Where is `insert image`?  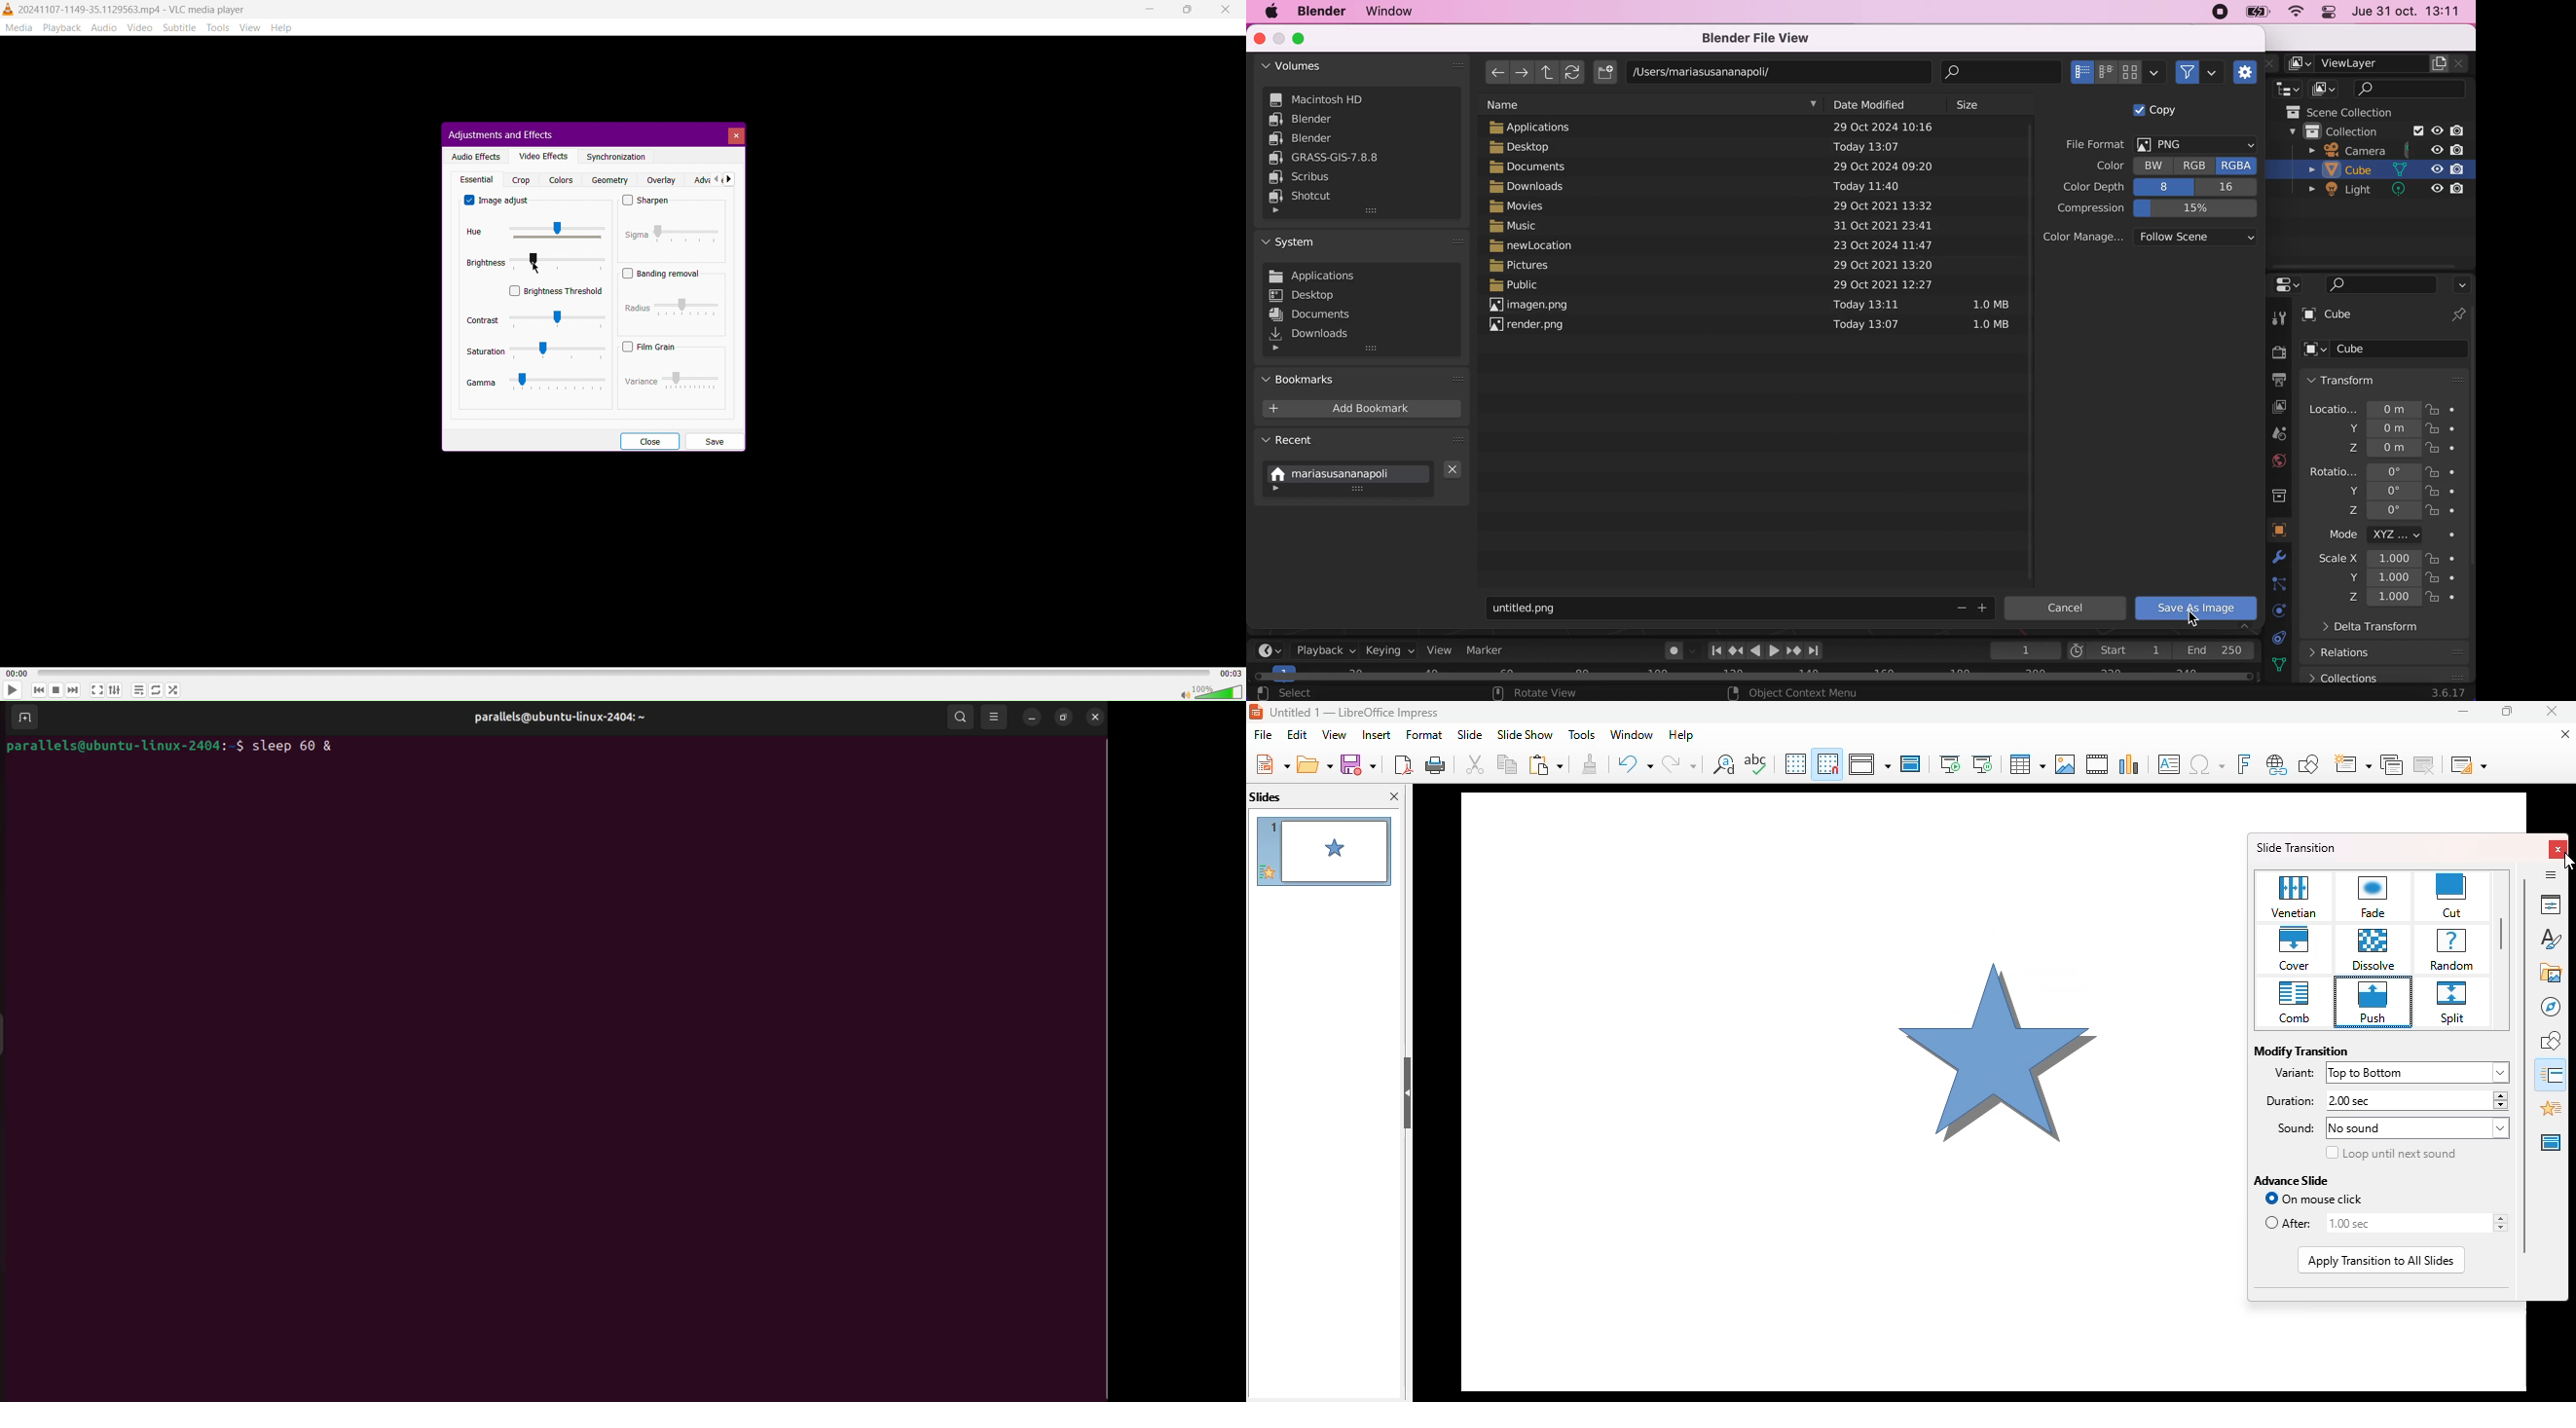
insert image is located at coordinates (2067, 764).